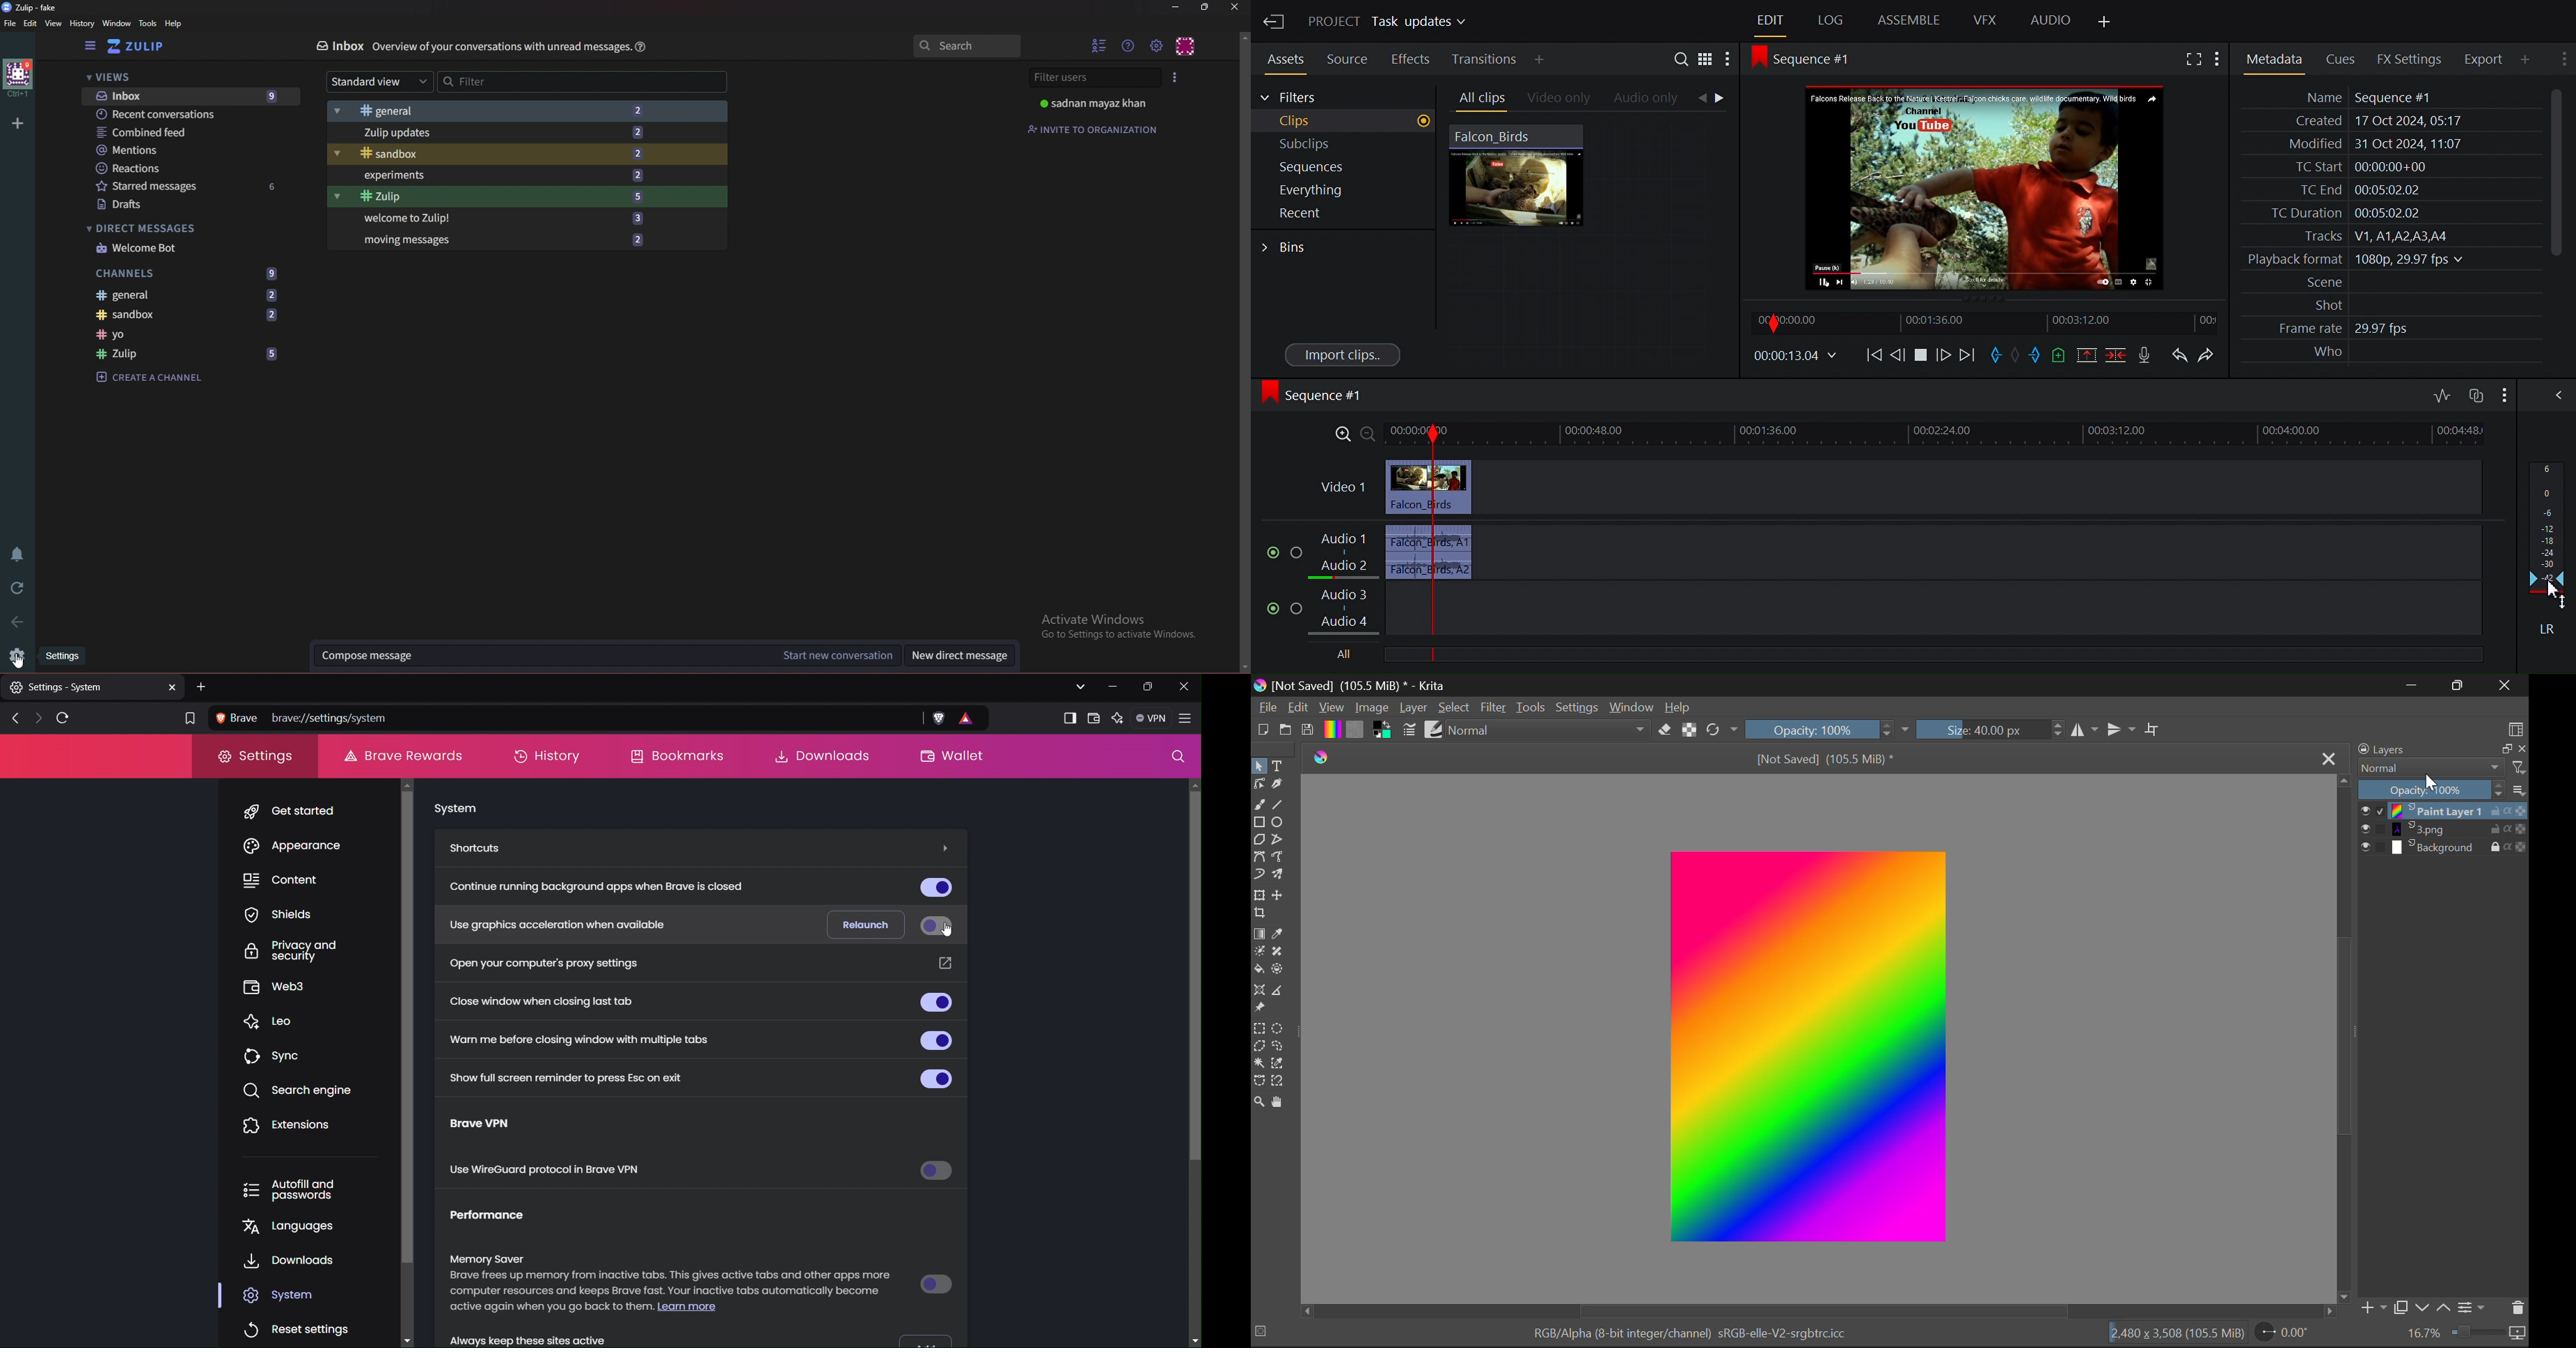 This screenshot has height=1372, width=2576. What do you see at coordinates (2552, 394) in the screenshot?
I see `Show/Hide Full audio mix` at bounding box center [2552, 394].